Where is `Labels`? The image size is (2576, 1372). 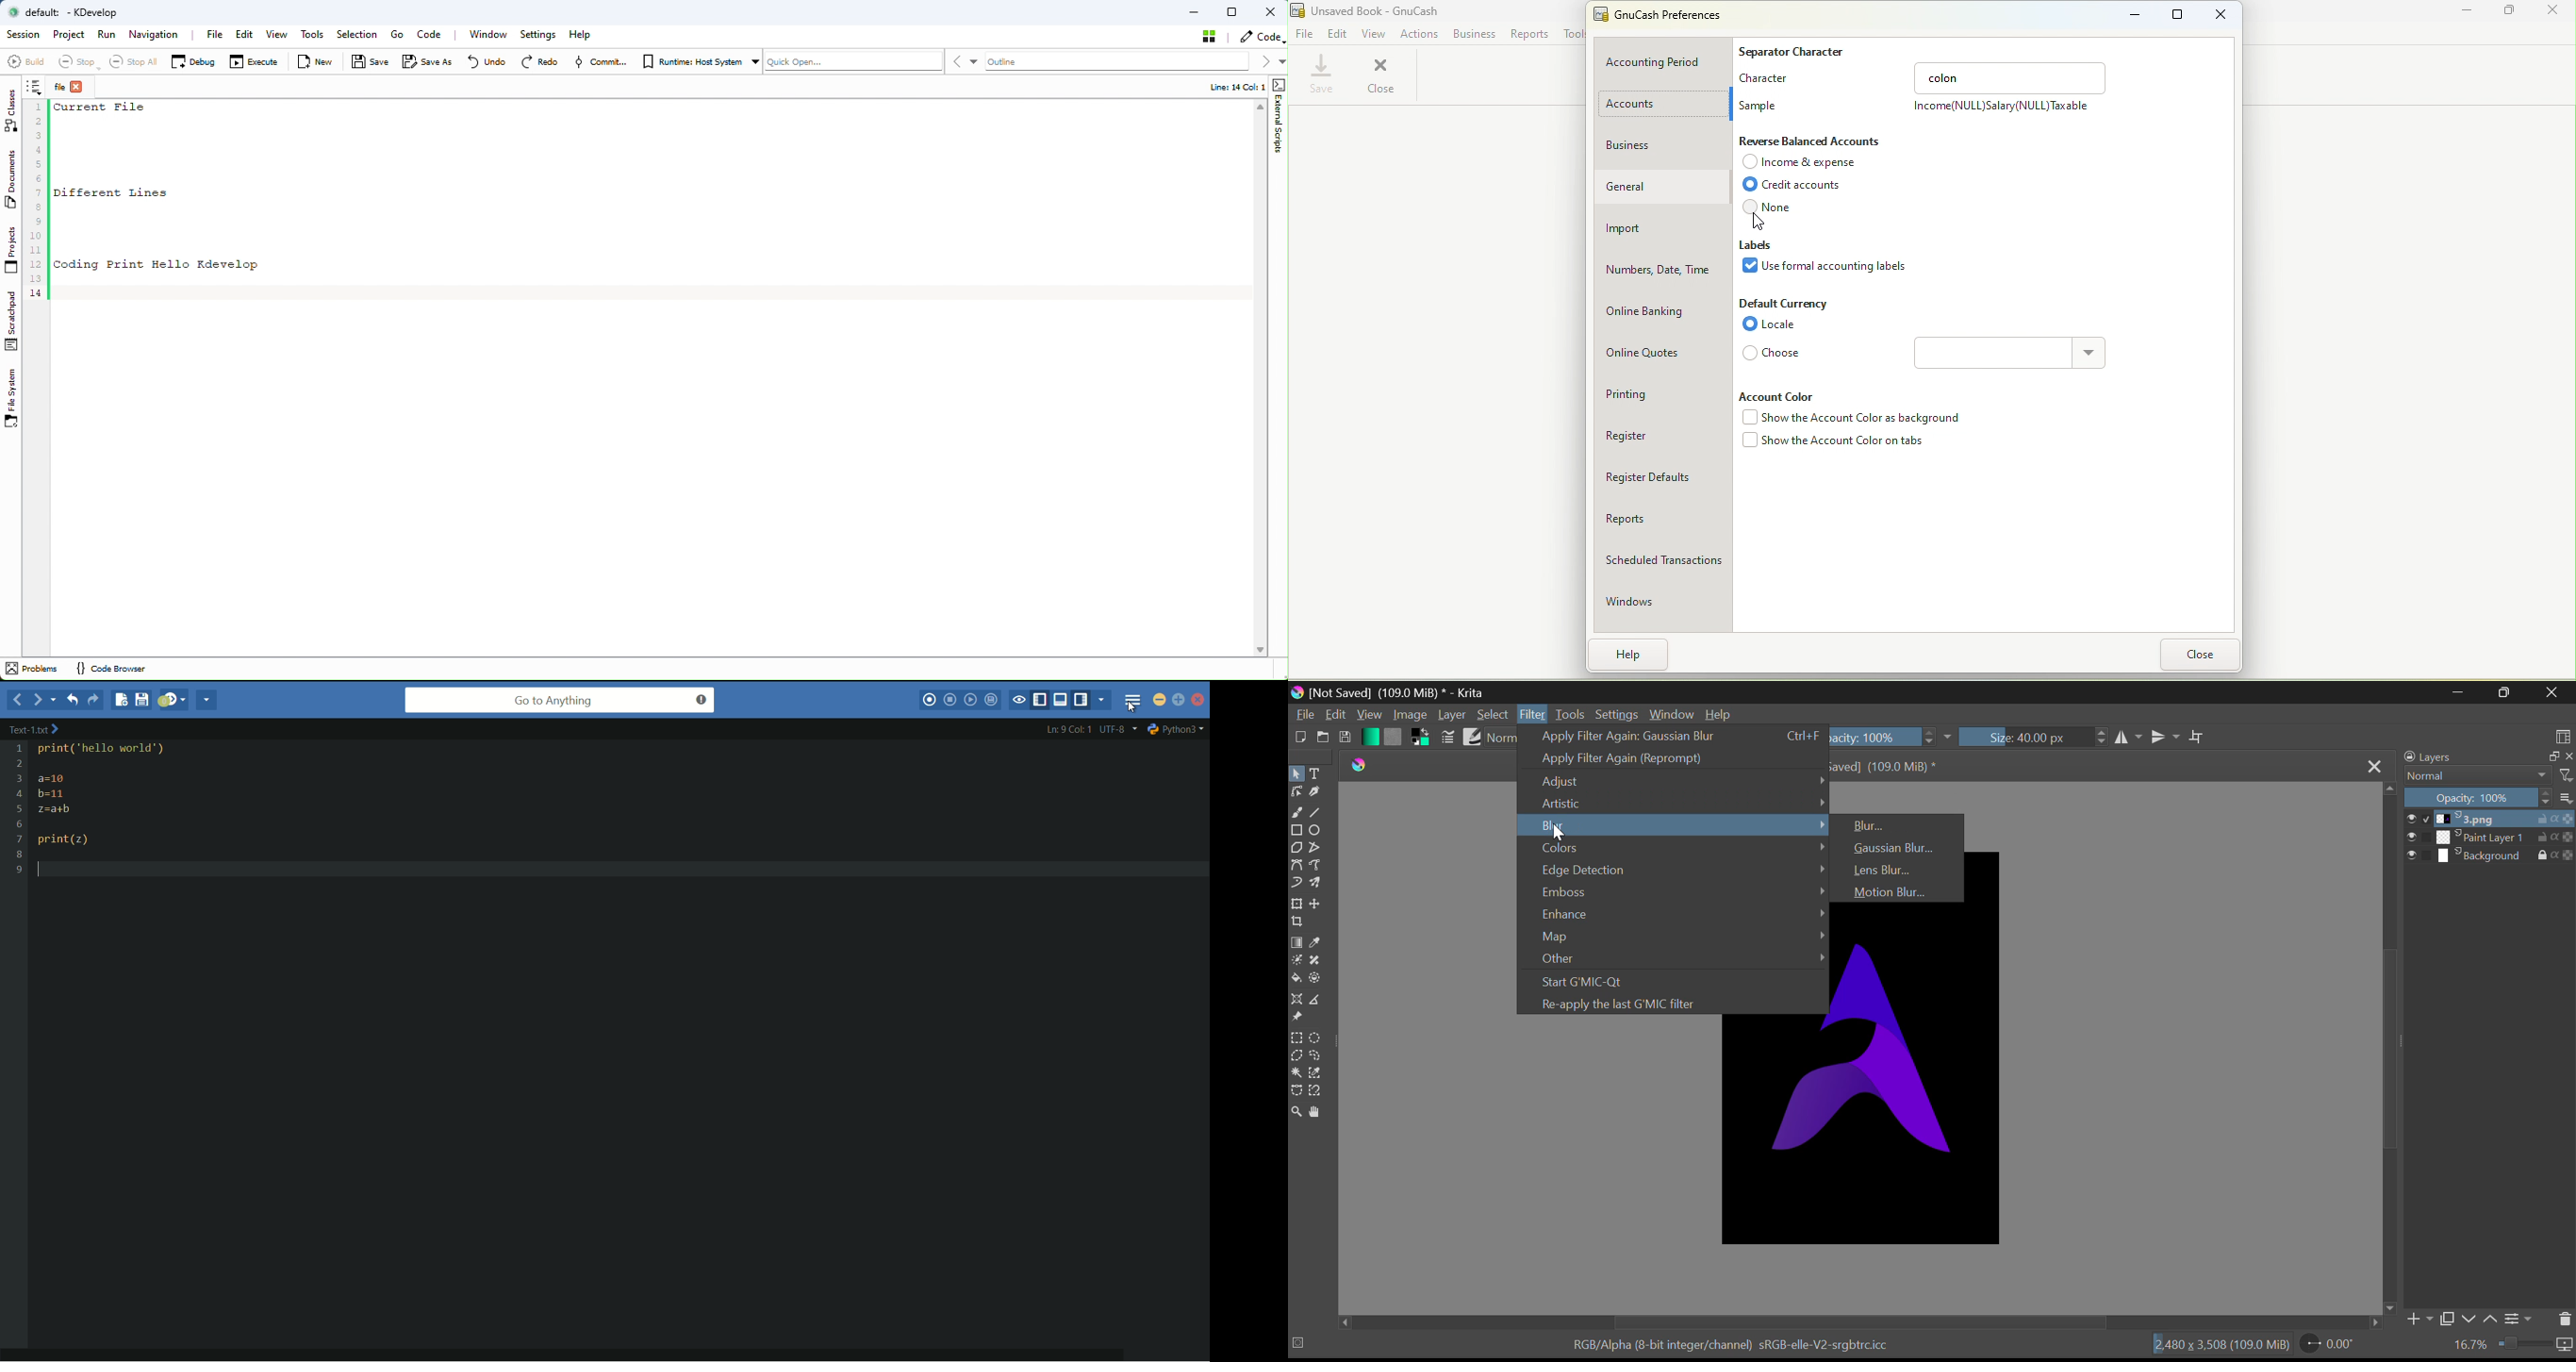 Labels is located at coordinates (1760, 241).